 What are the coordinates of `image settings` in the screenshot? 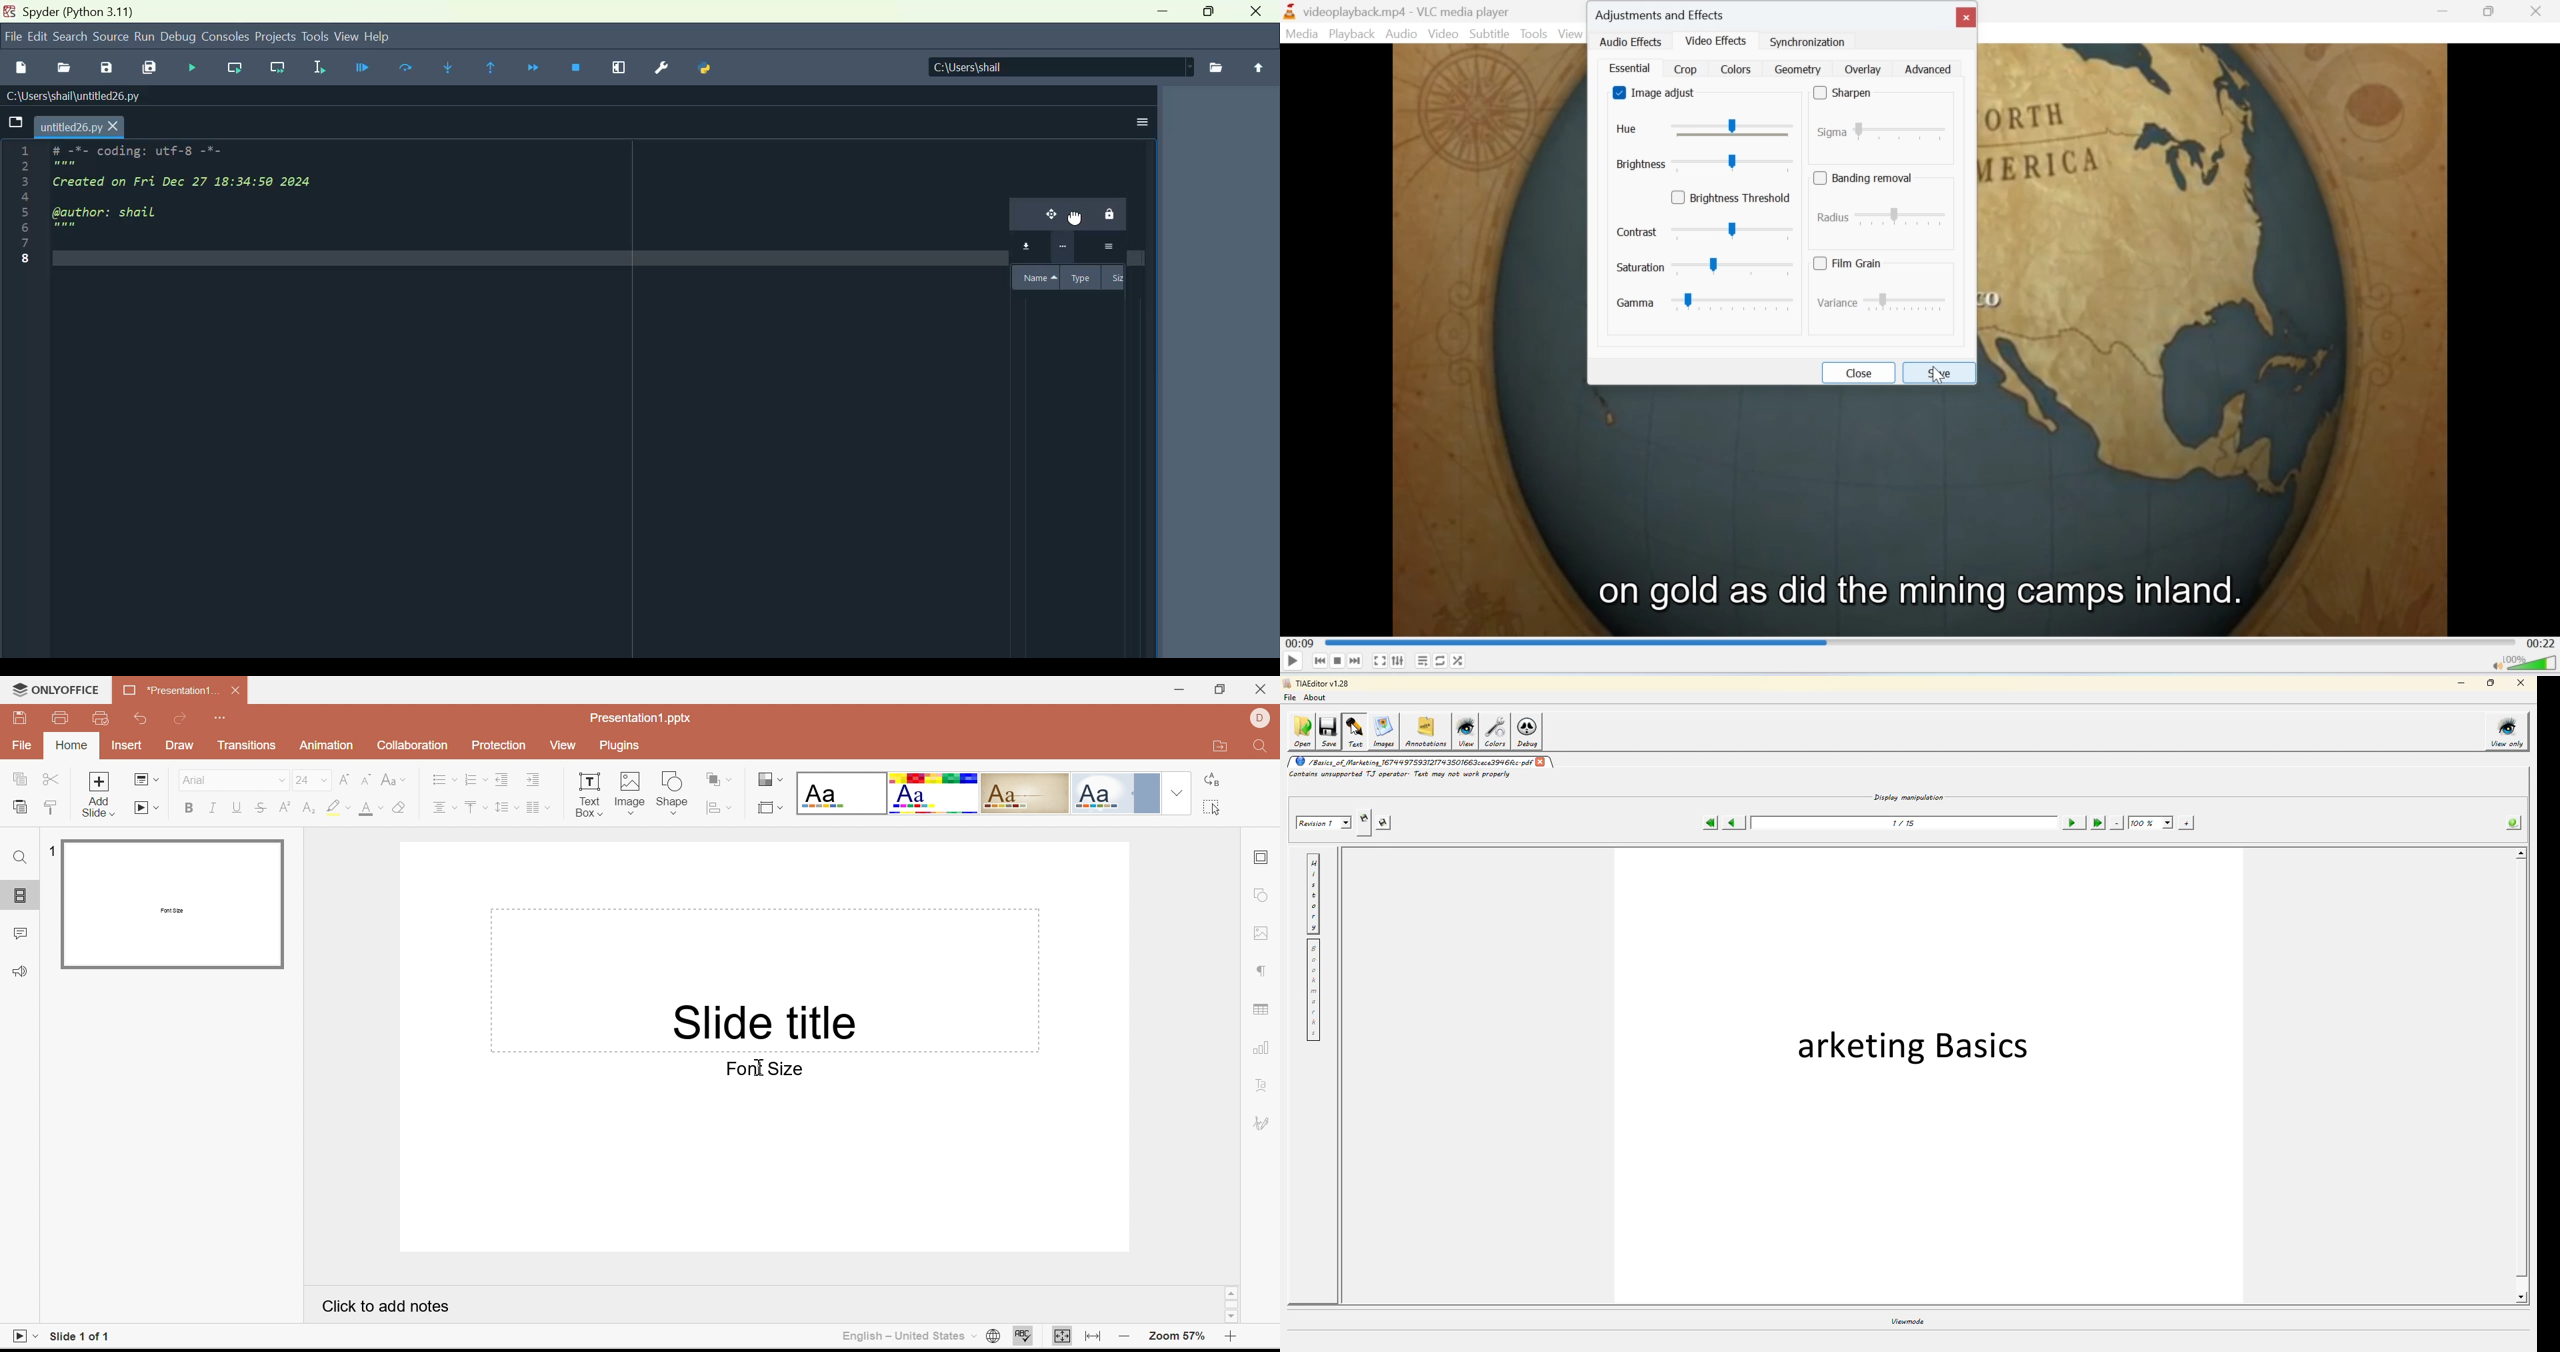 It's located at (1262, 933).